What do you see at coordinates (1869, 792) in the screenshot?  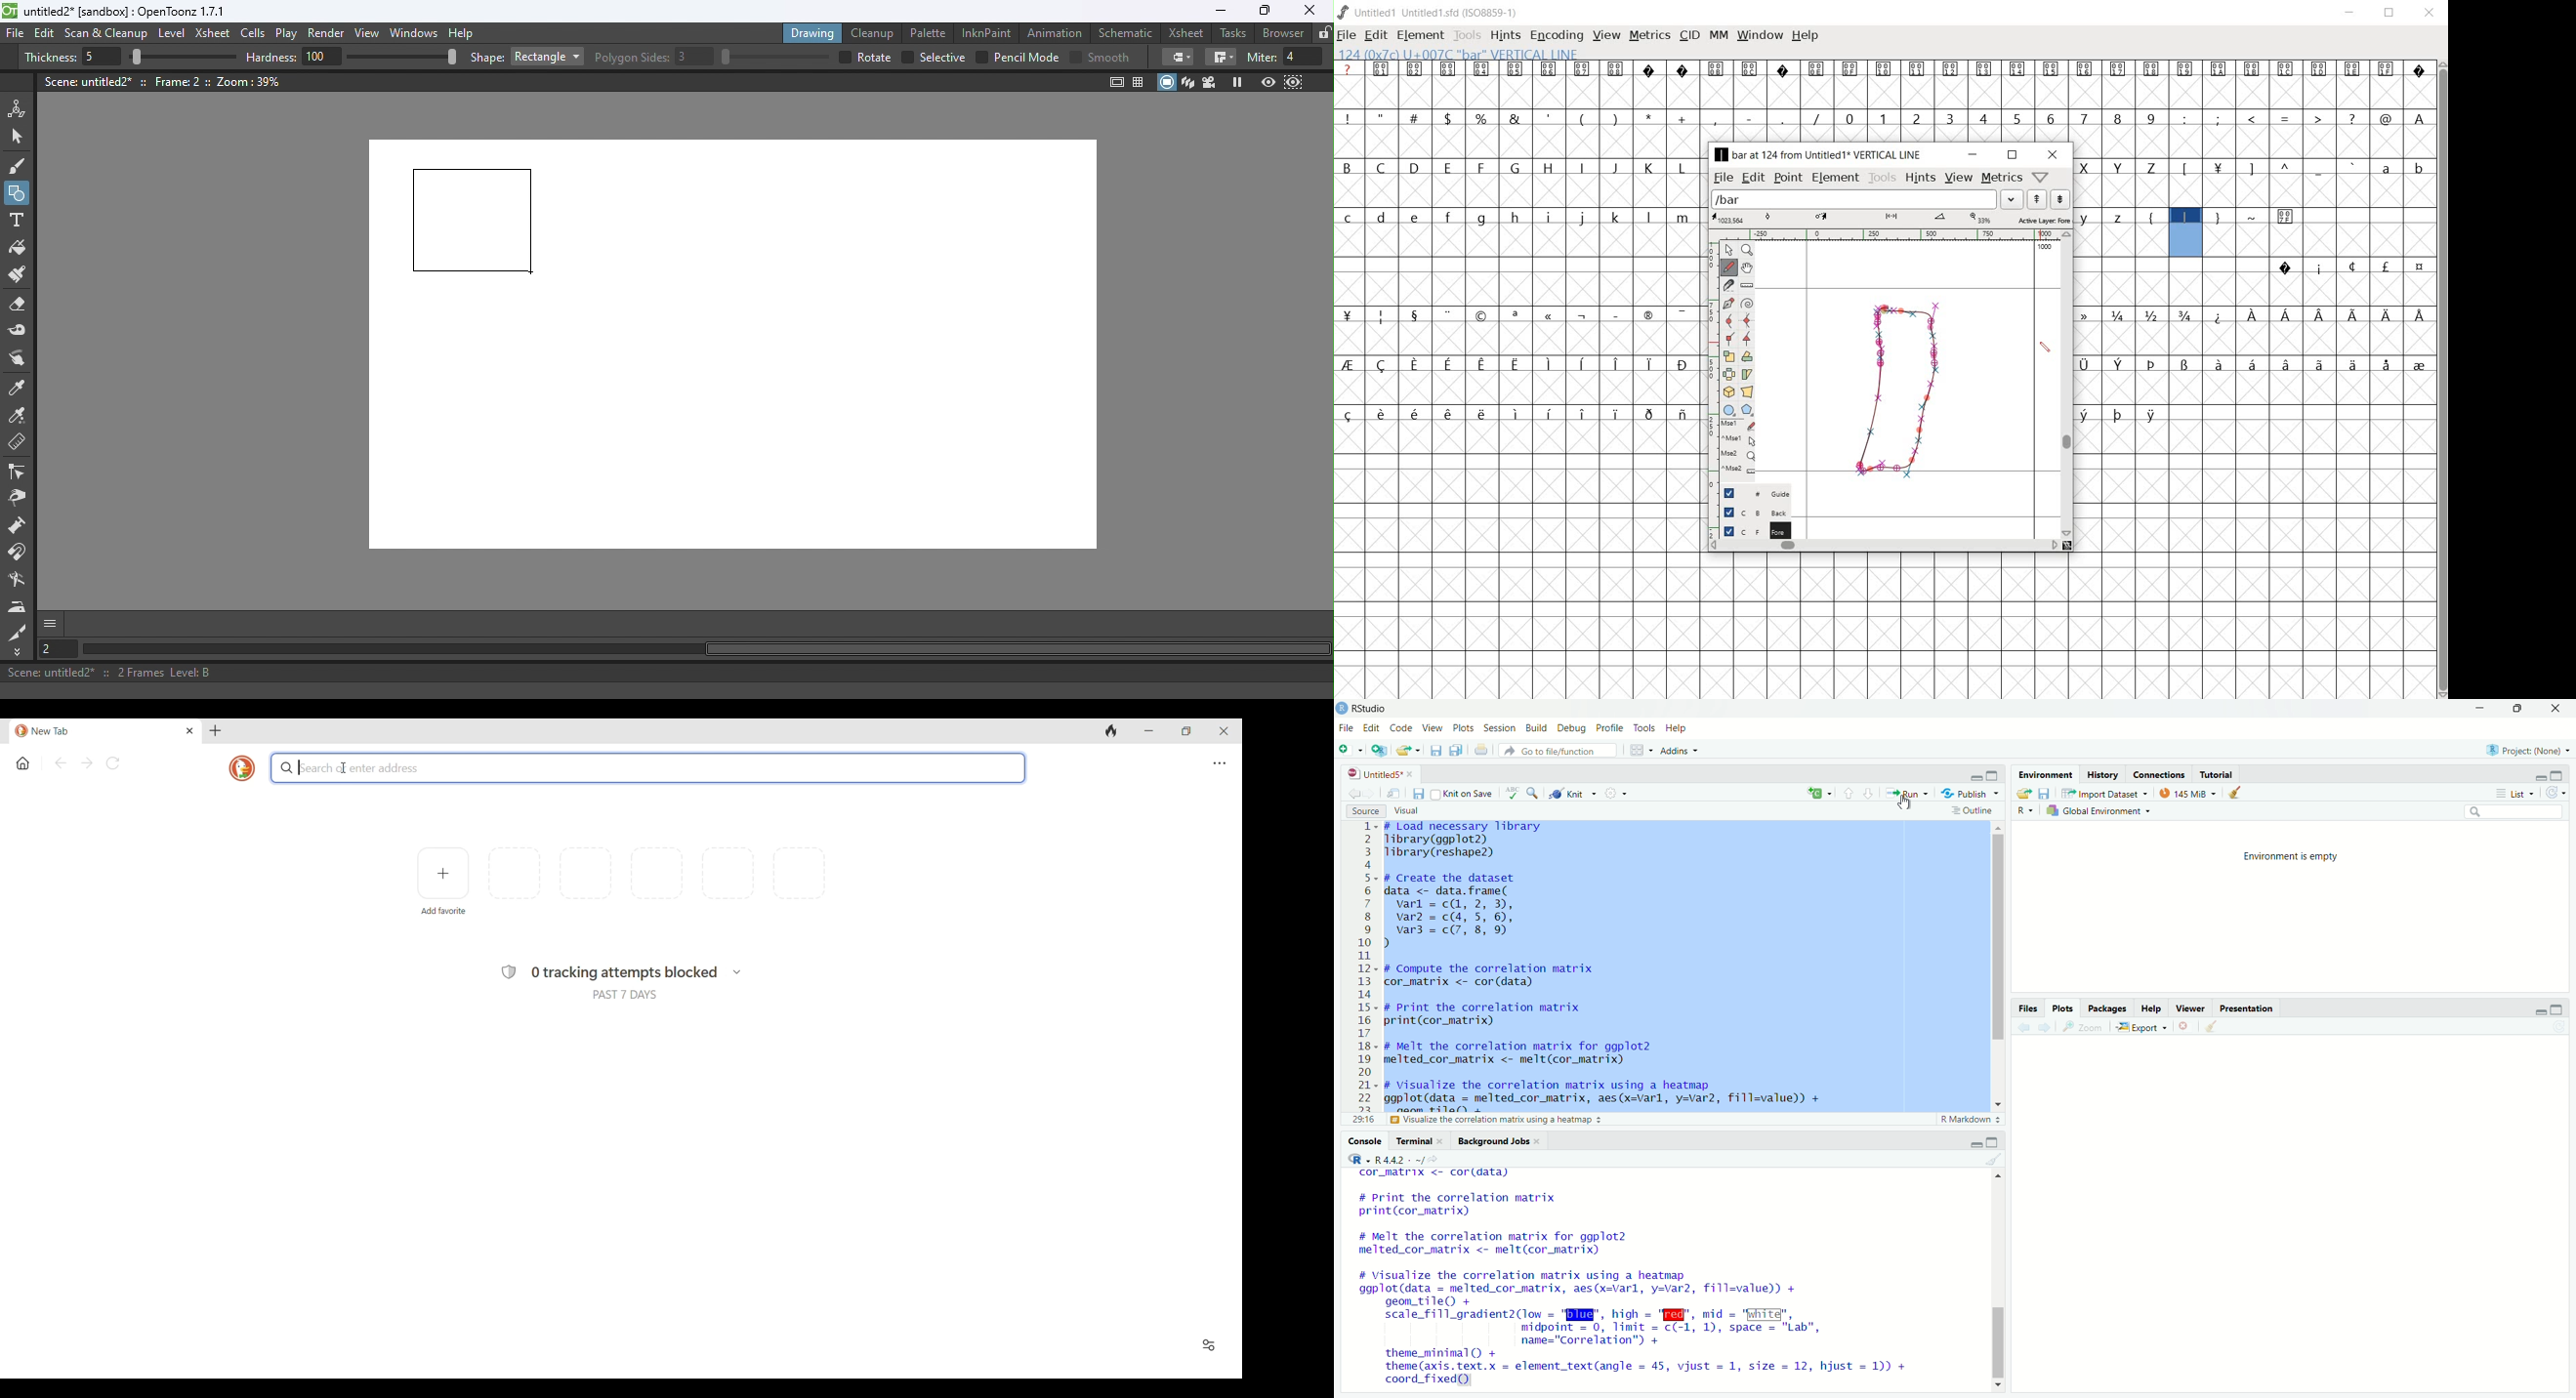 I see `go to next section` at bounding box center [1869, 792].